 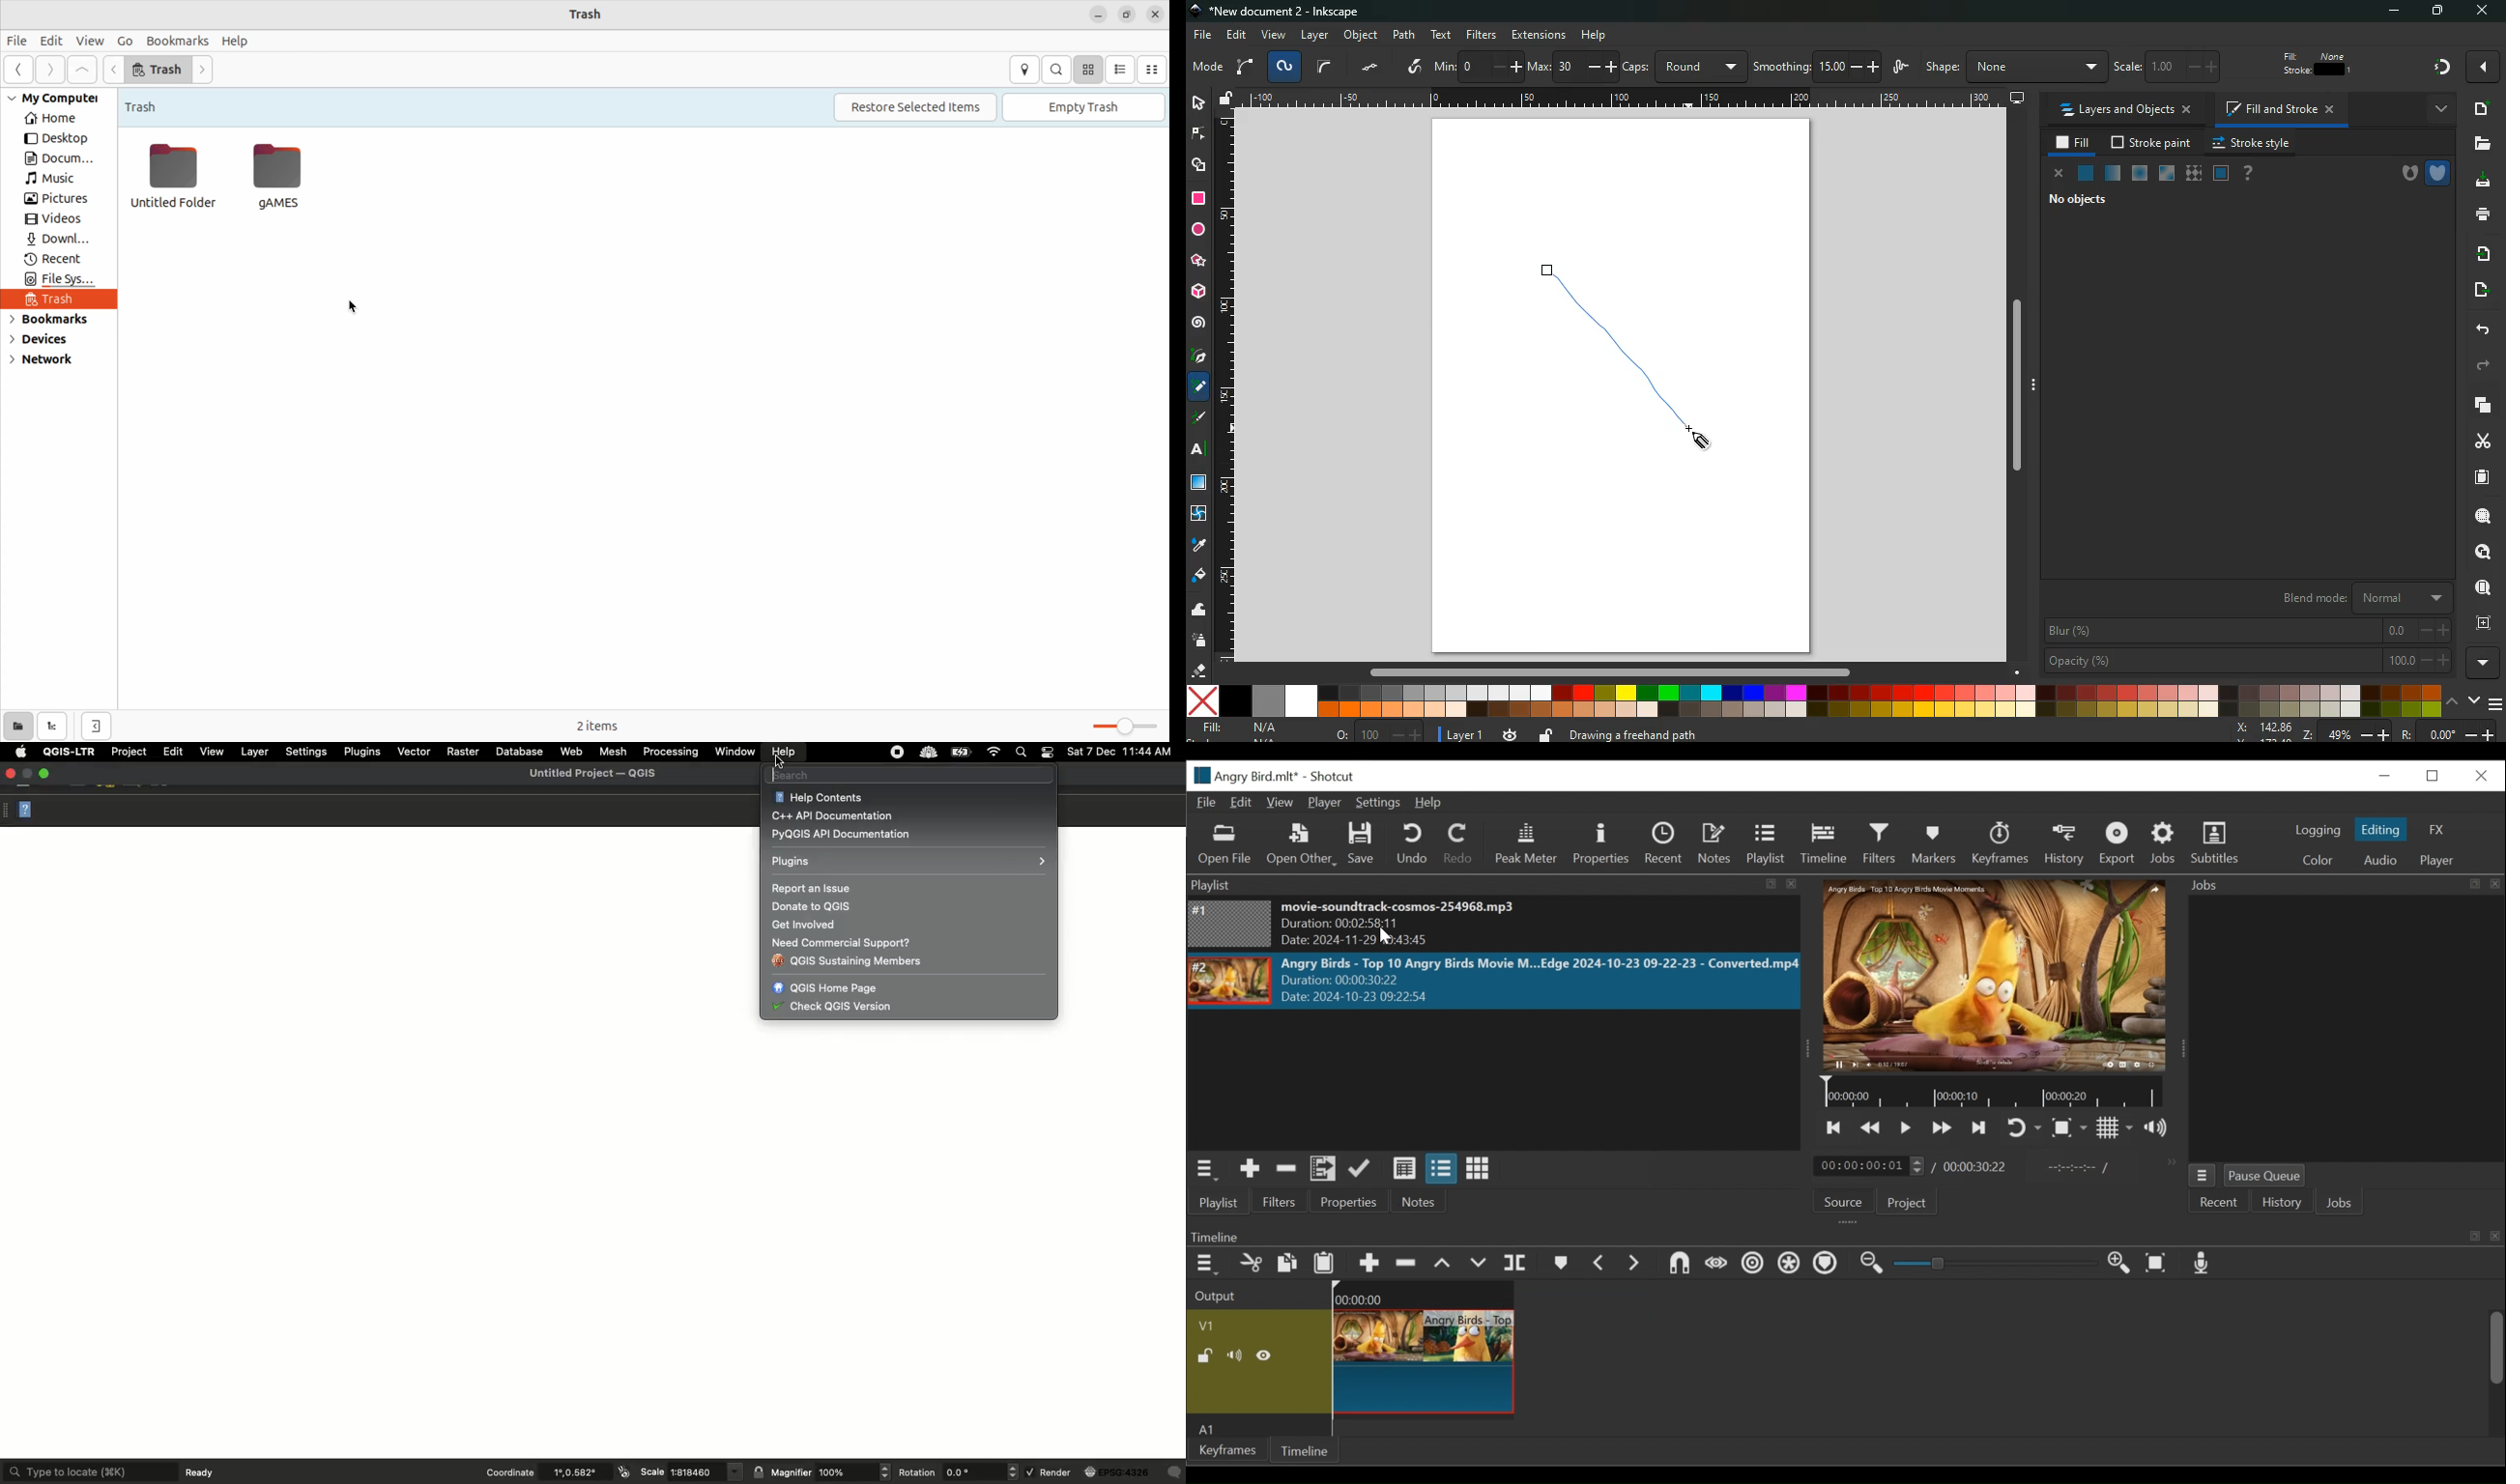 What do you see at coordinates (1601, 843) in the screenshot?
I see `Properties` at bounding box center [1601, 843].